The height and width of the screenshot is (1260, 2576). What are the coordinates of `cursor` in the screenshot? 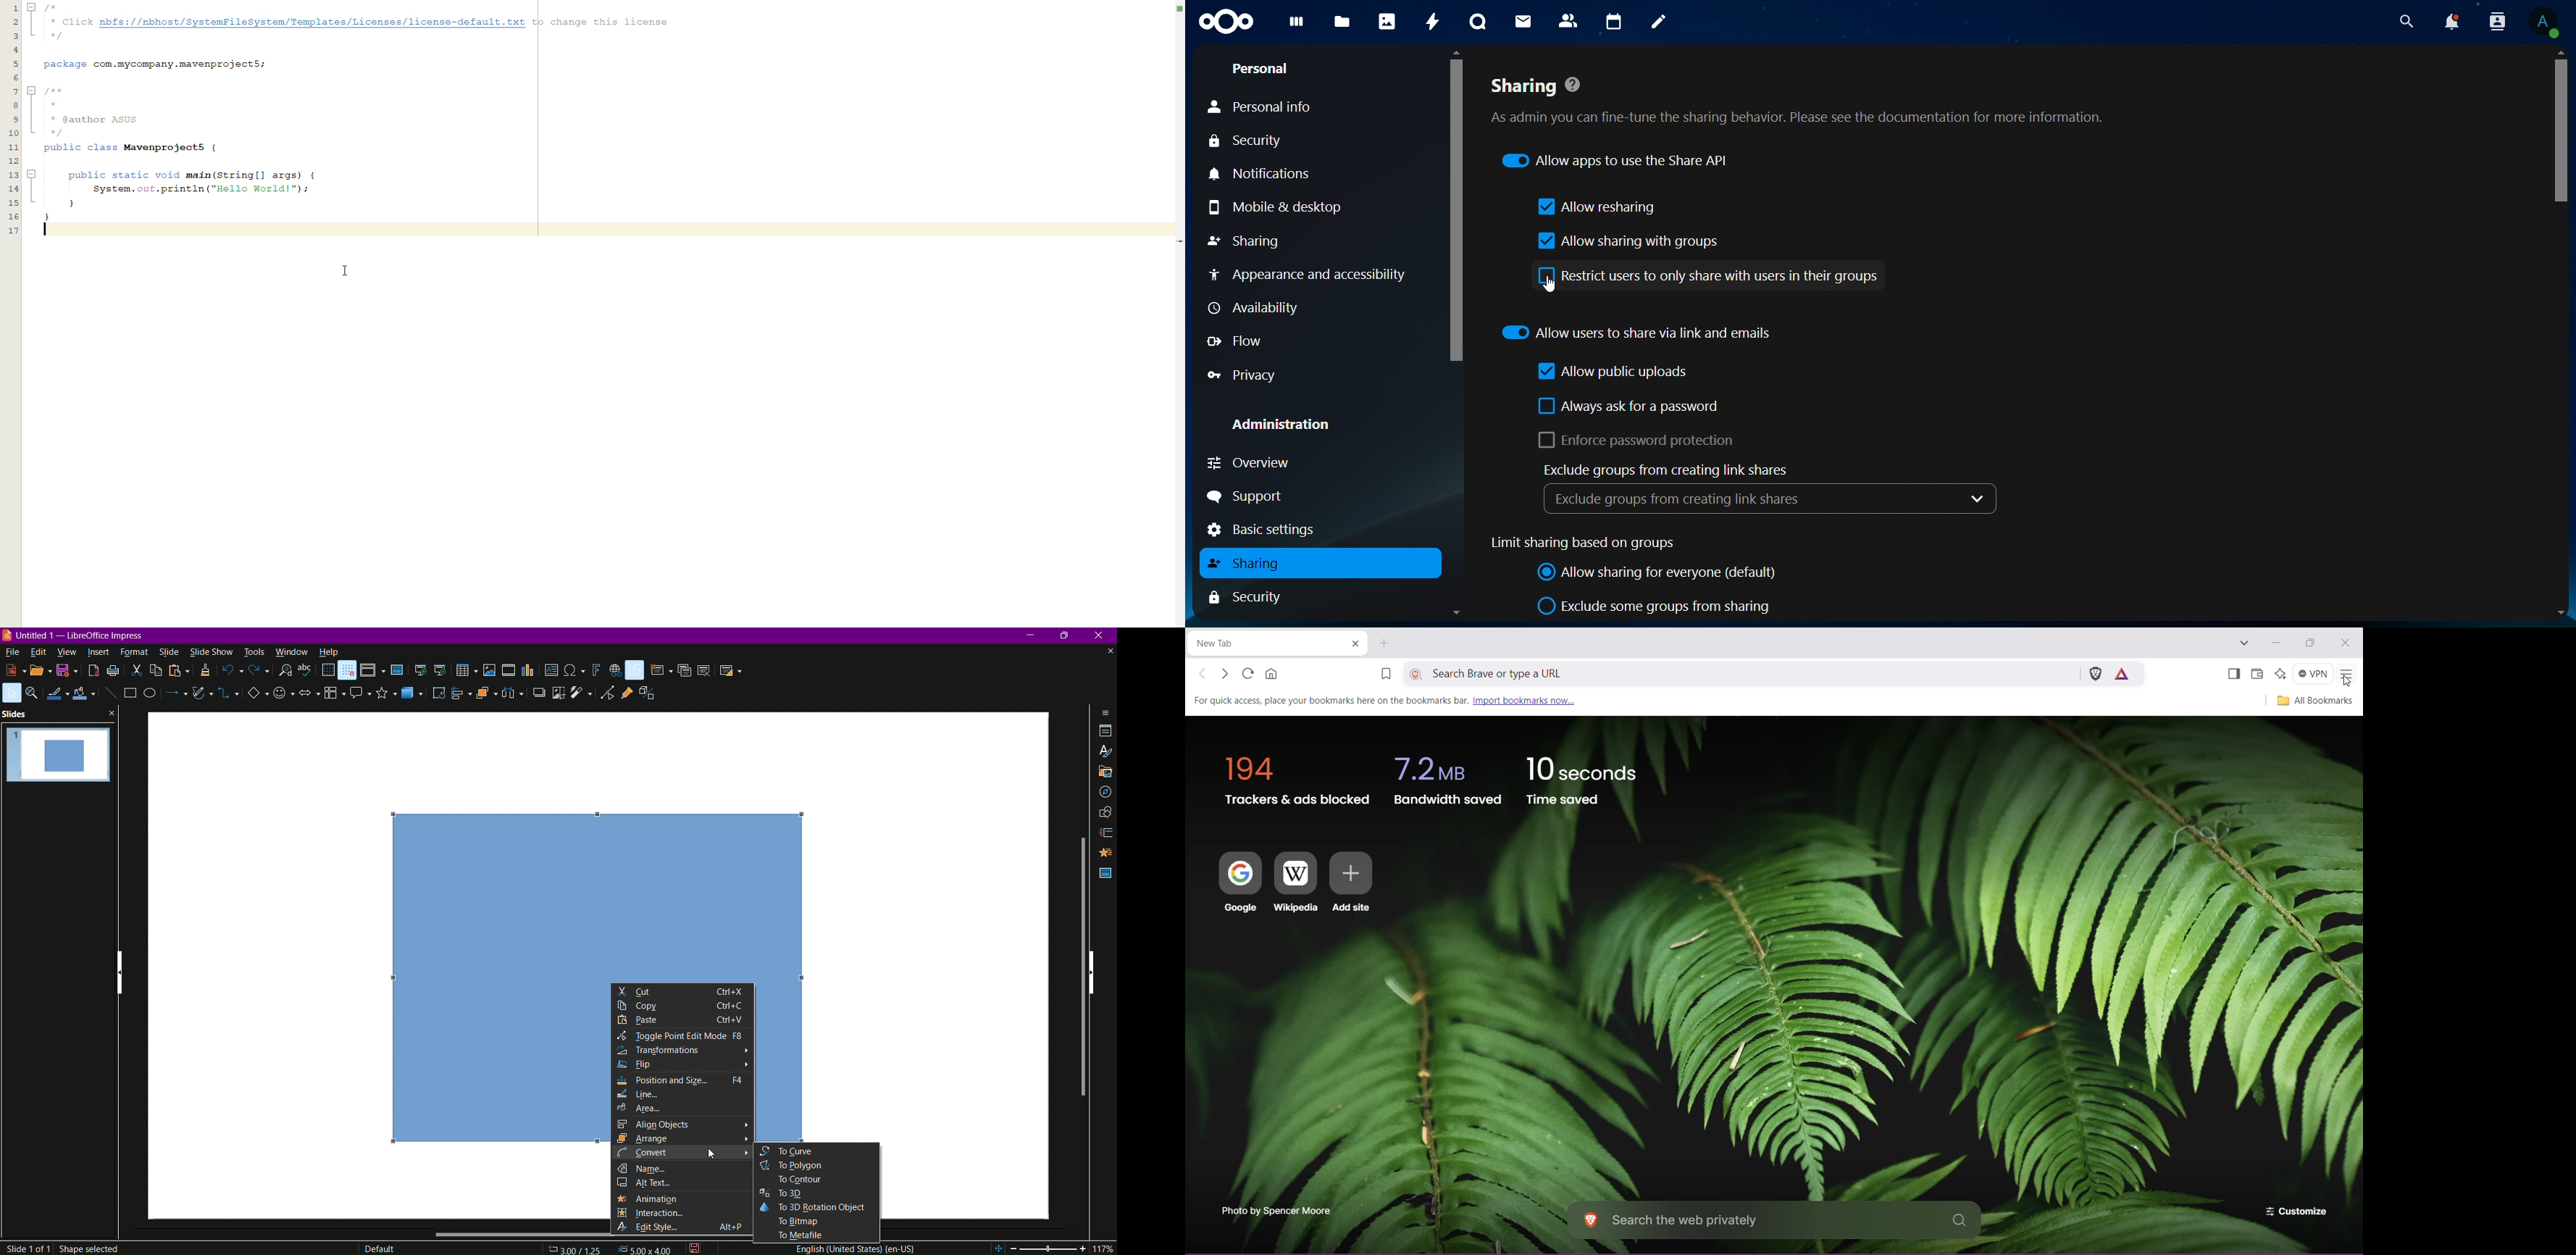 It's located at (711, 1154).